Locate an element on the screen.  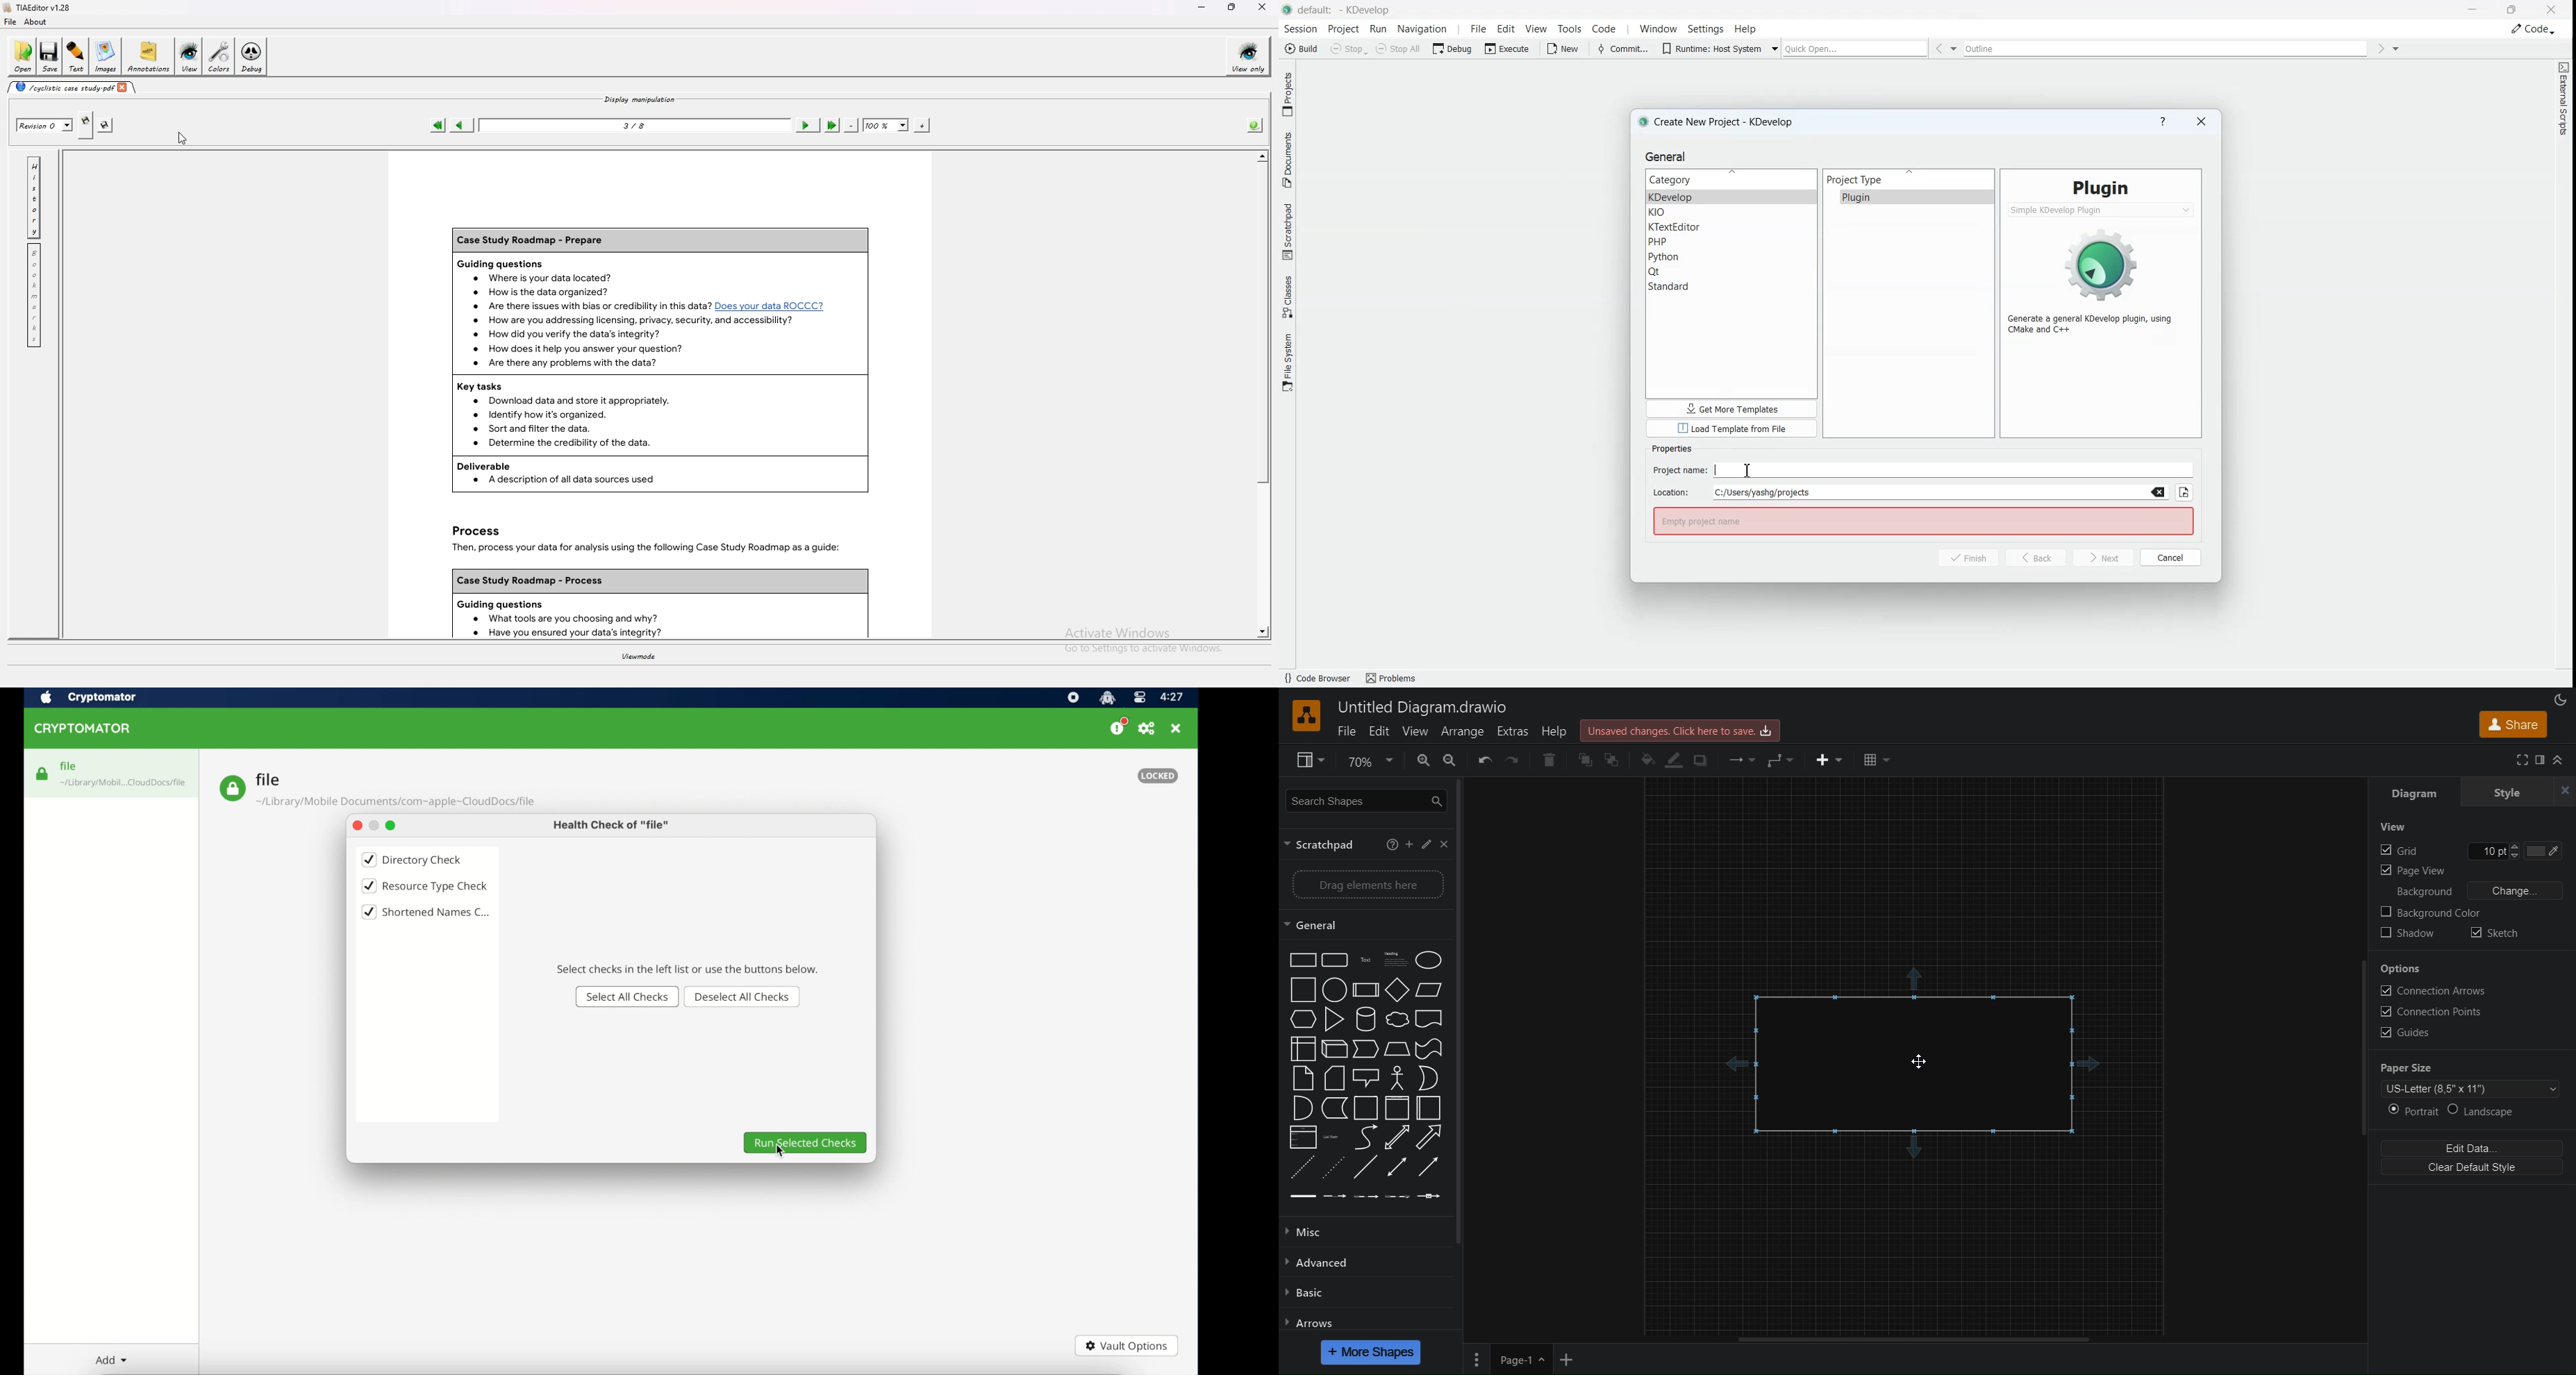
file is located at coordinates (10, 22).